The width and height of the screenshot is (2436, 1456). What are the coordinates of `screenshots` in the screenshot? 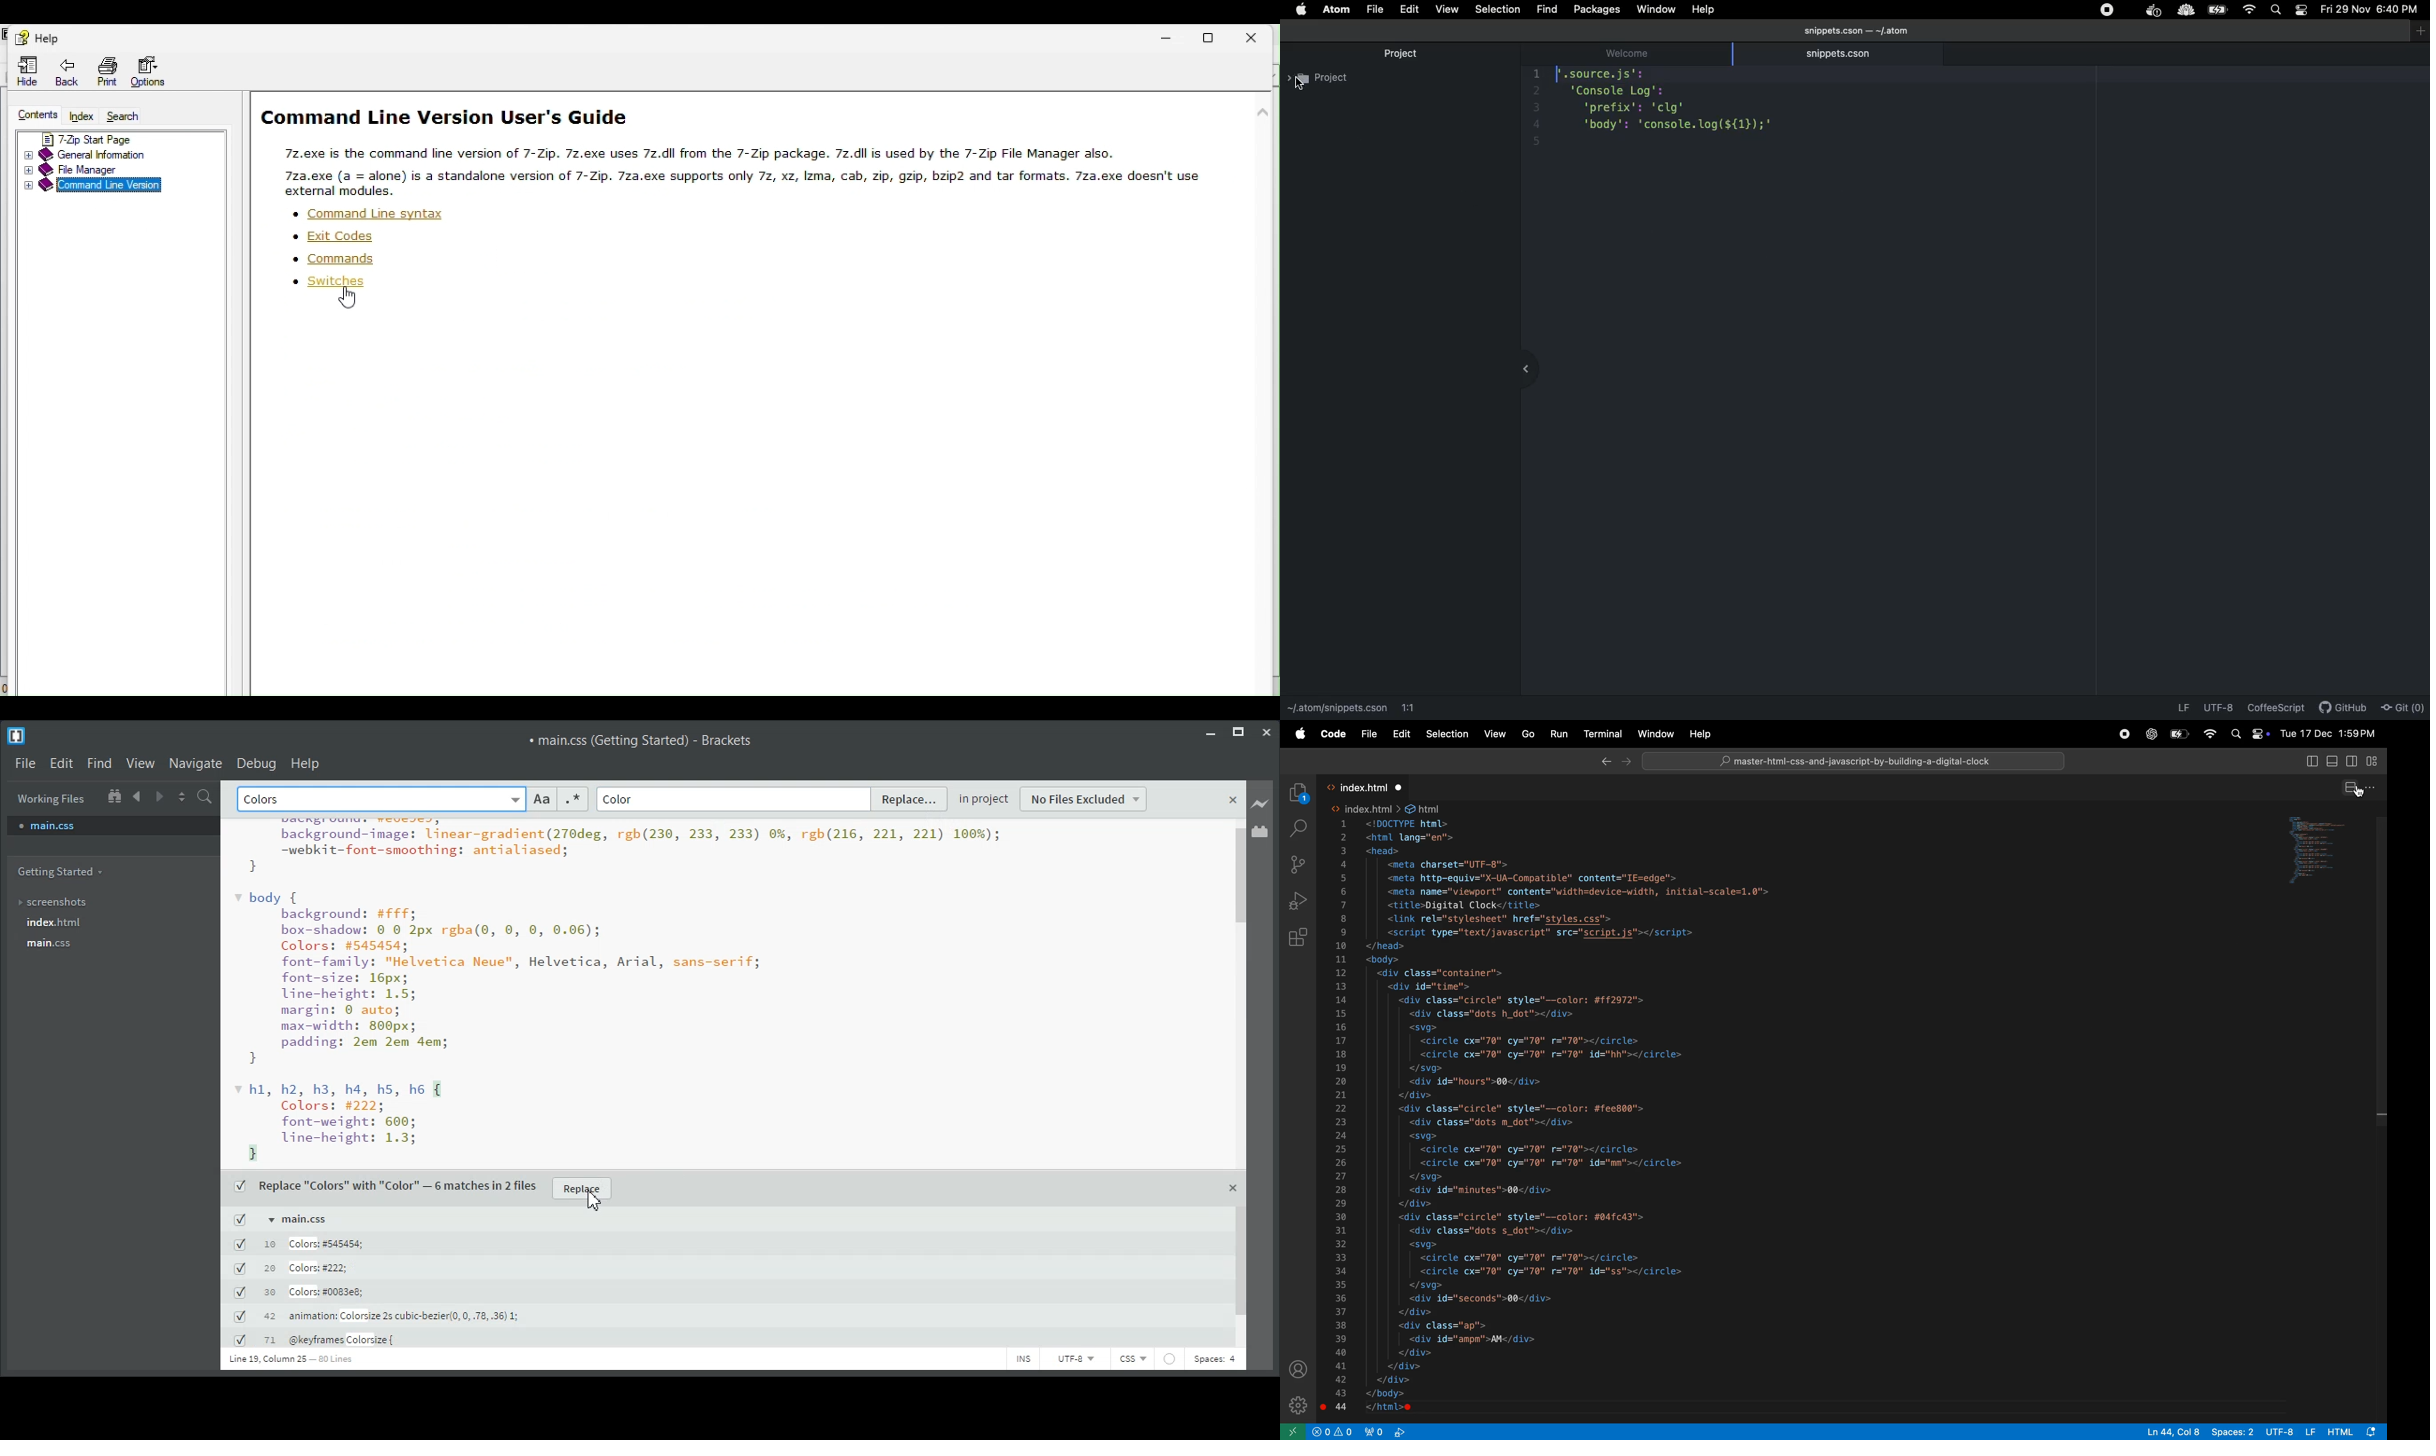 It's located at (64, 903).